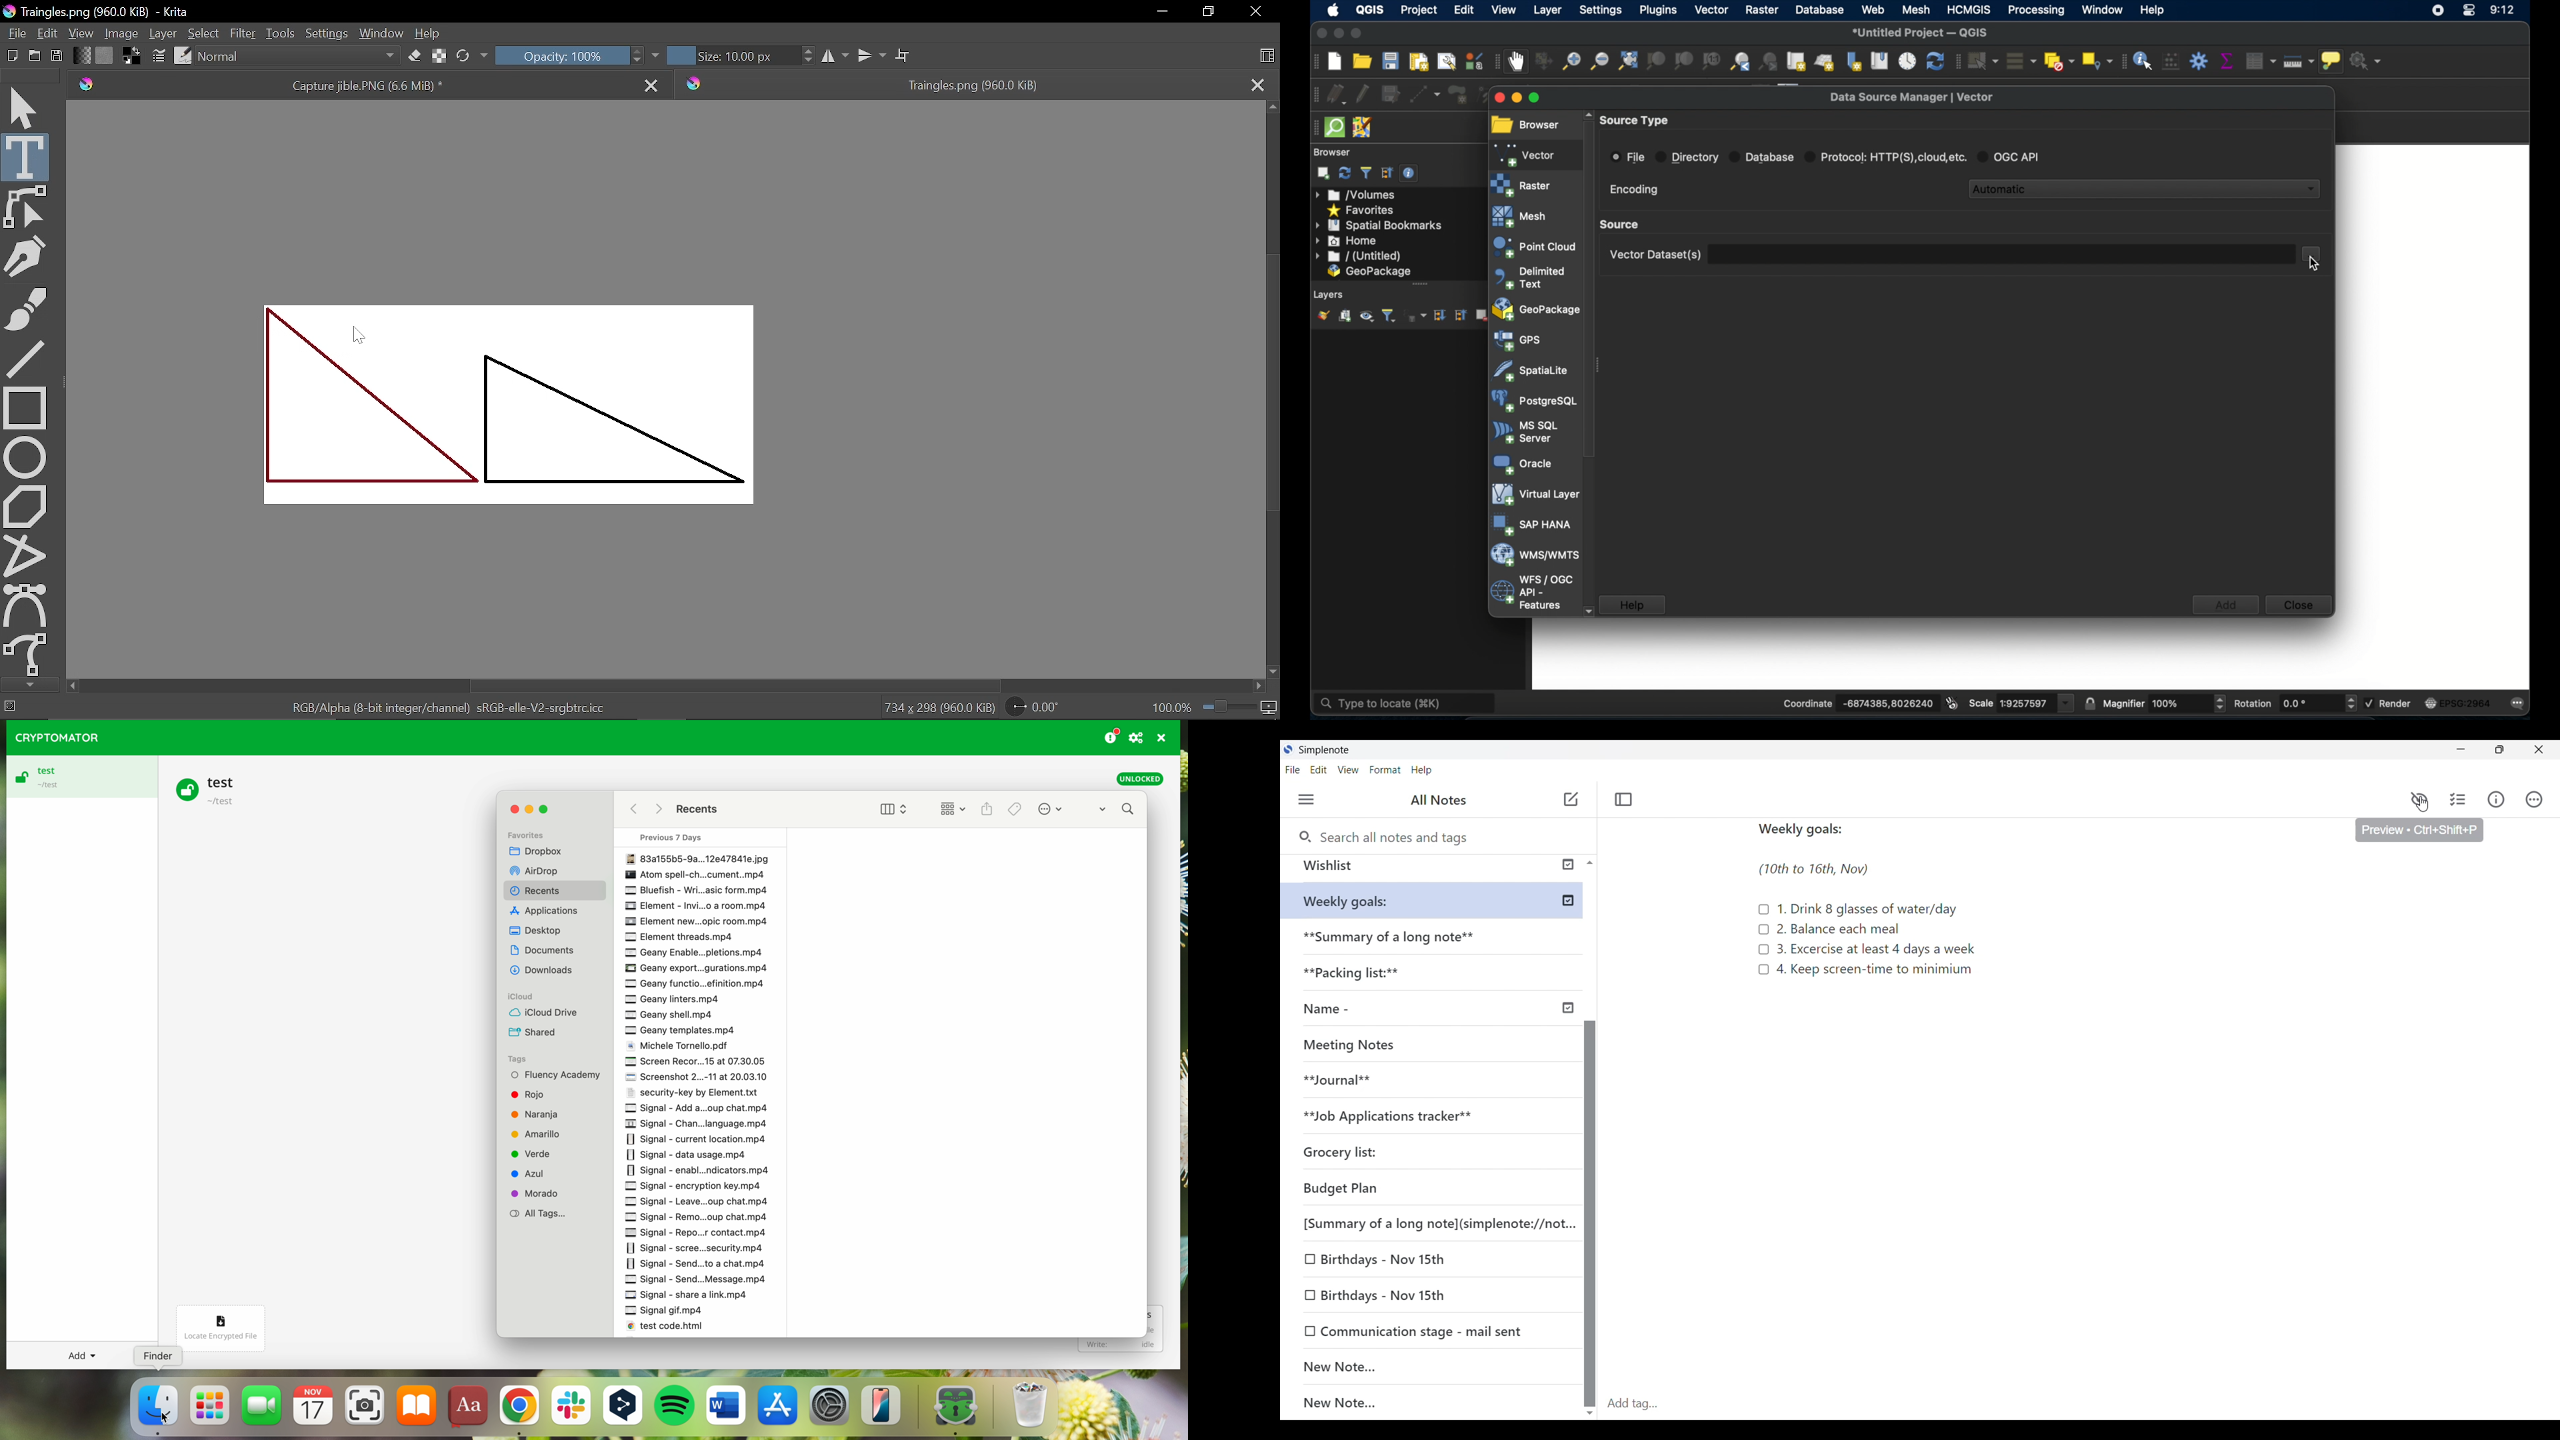  Describe the element at coordinates (2299, 62) in the screenshot. I see `measure line` at that location.